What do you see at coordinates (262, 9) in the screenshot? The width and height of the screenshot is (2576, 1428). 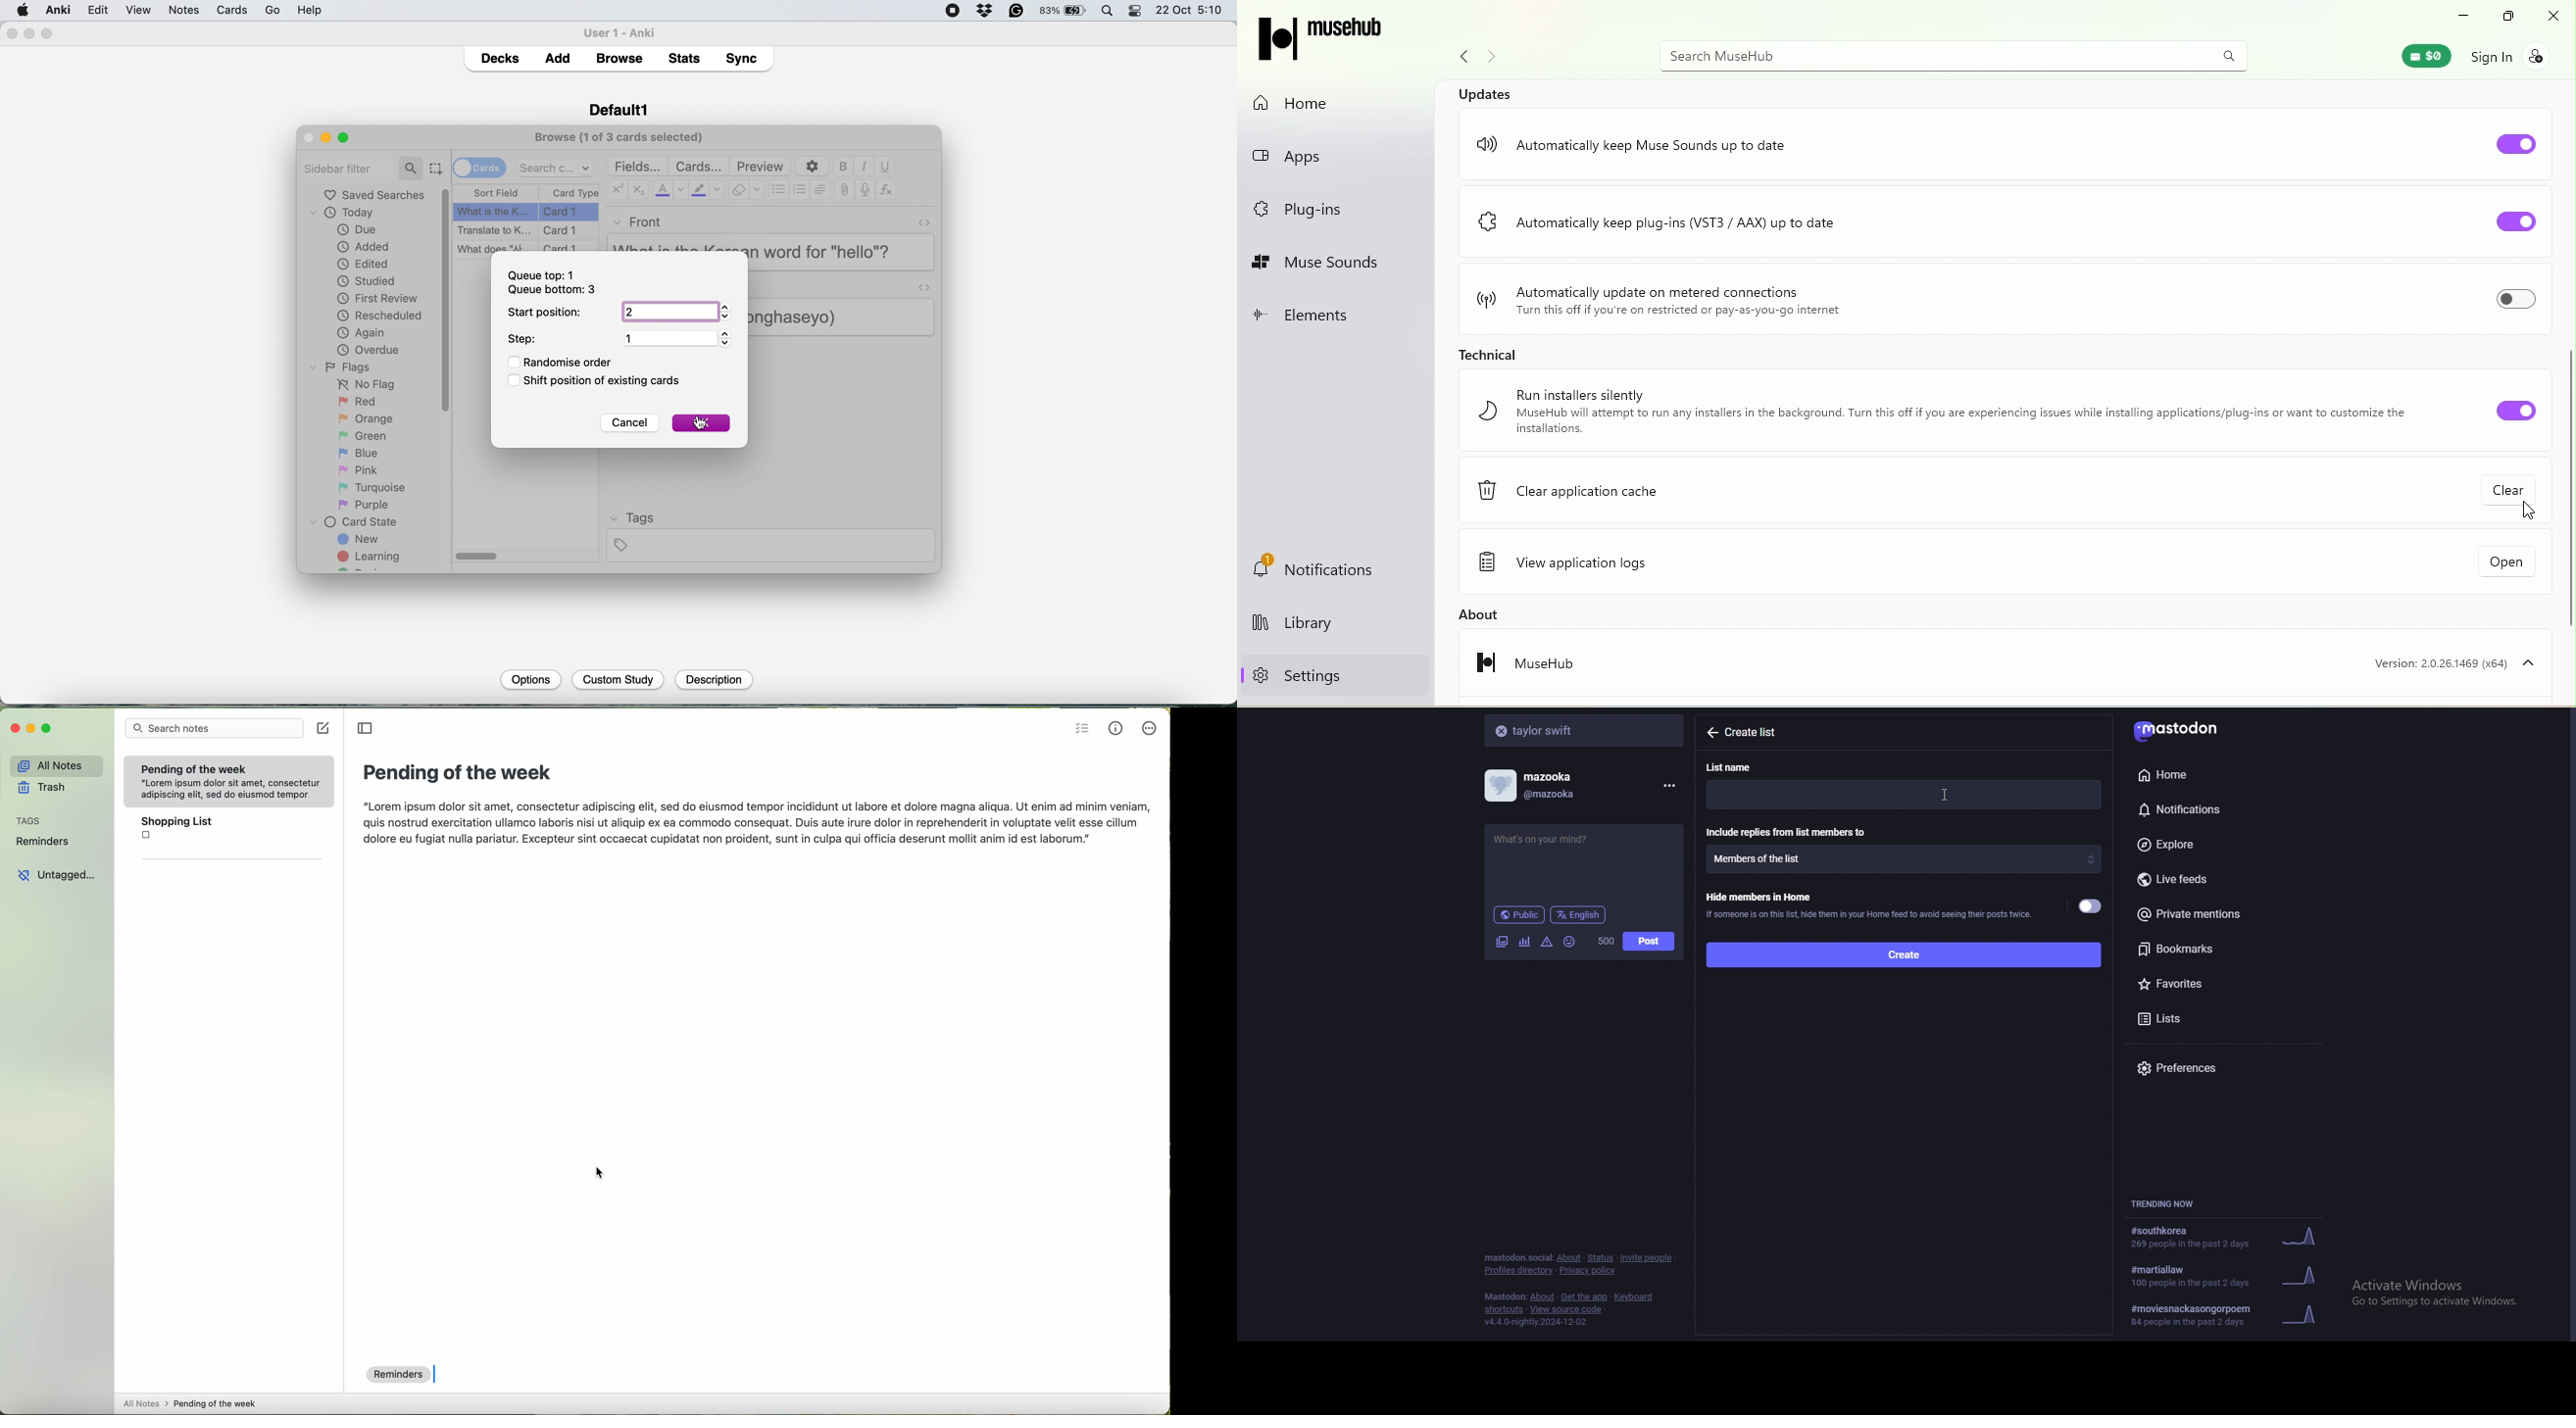 I see `help` at bounding box center [262, 9].